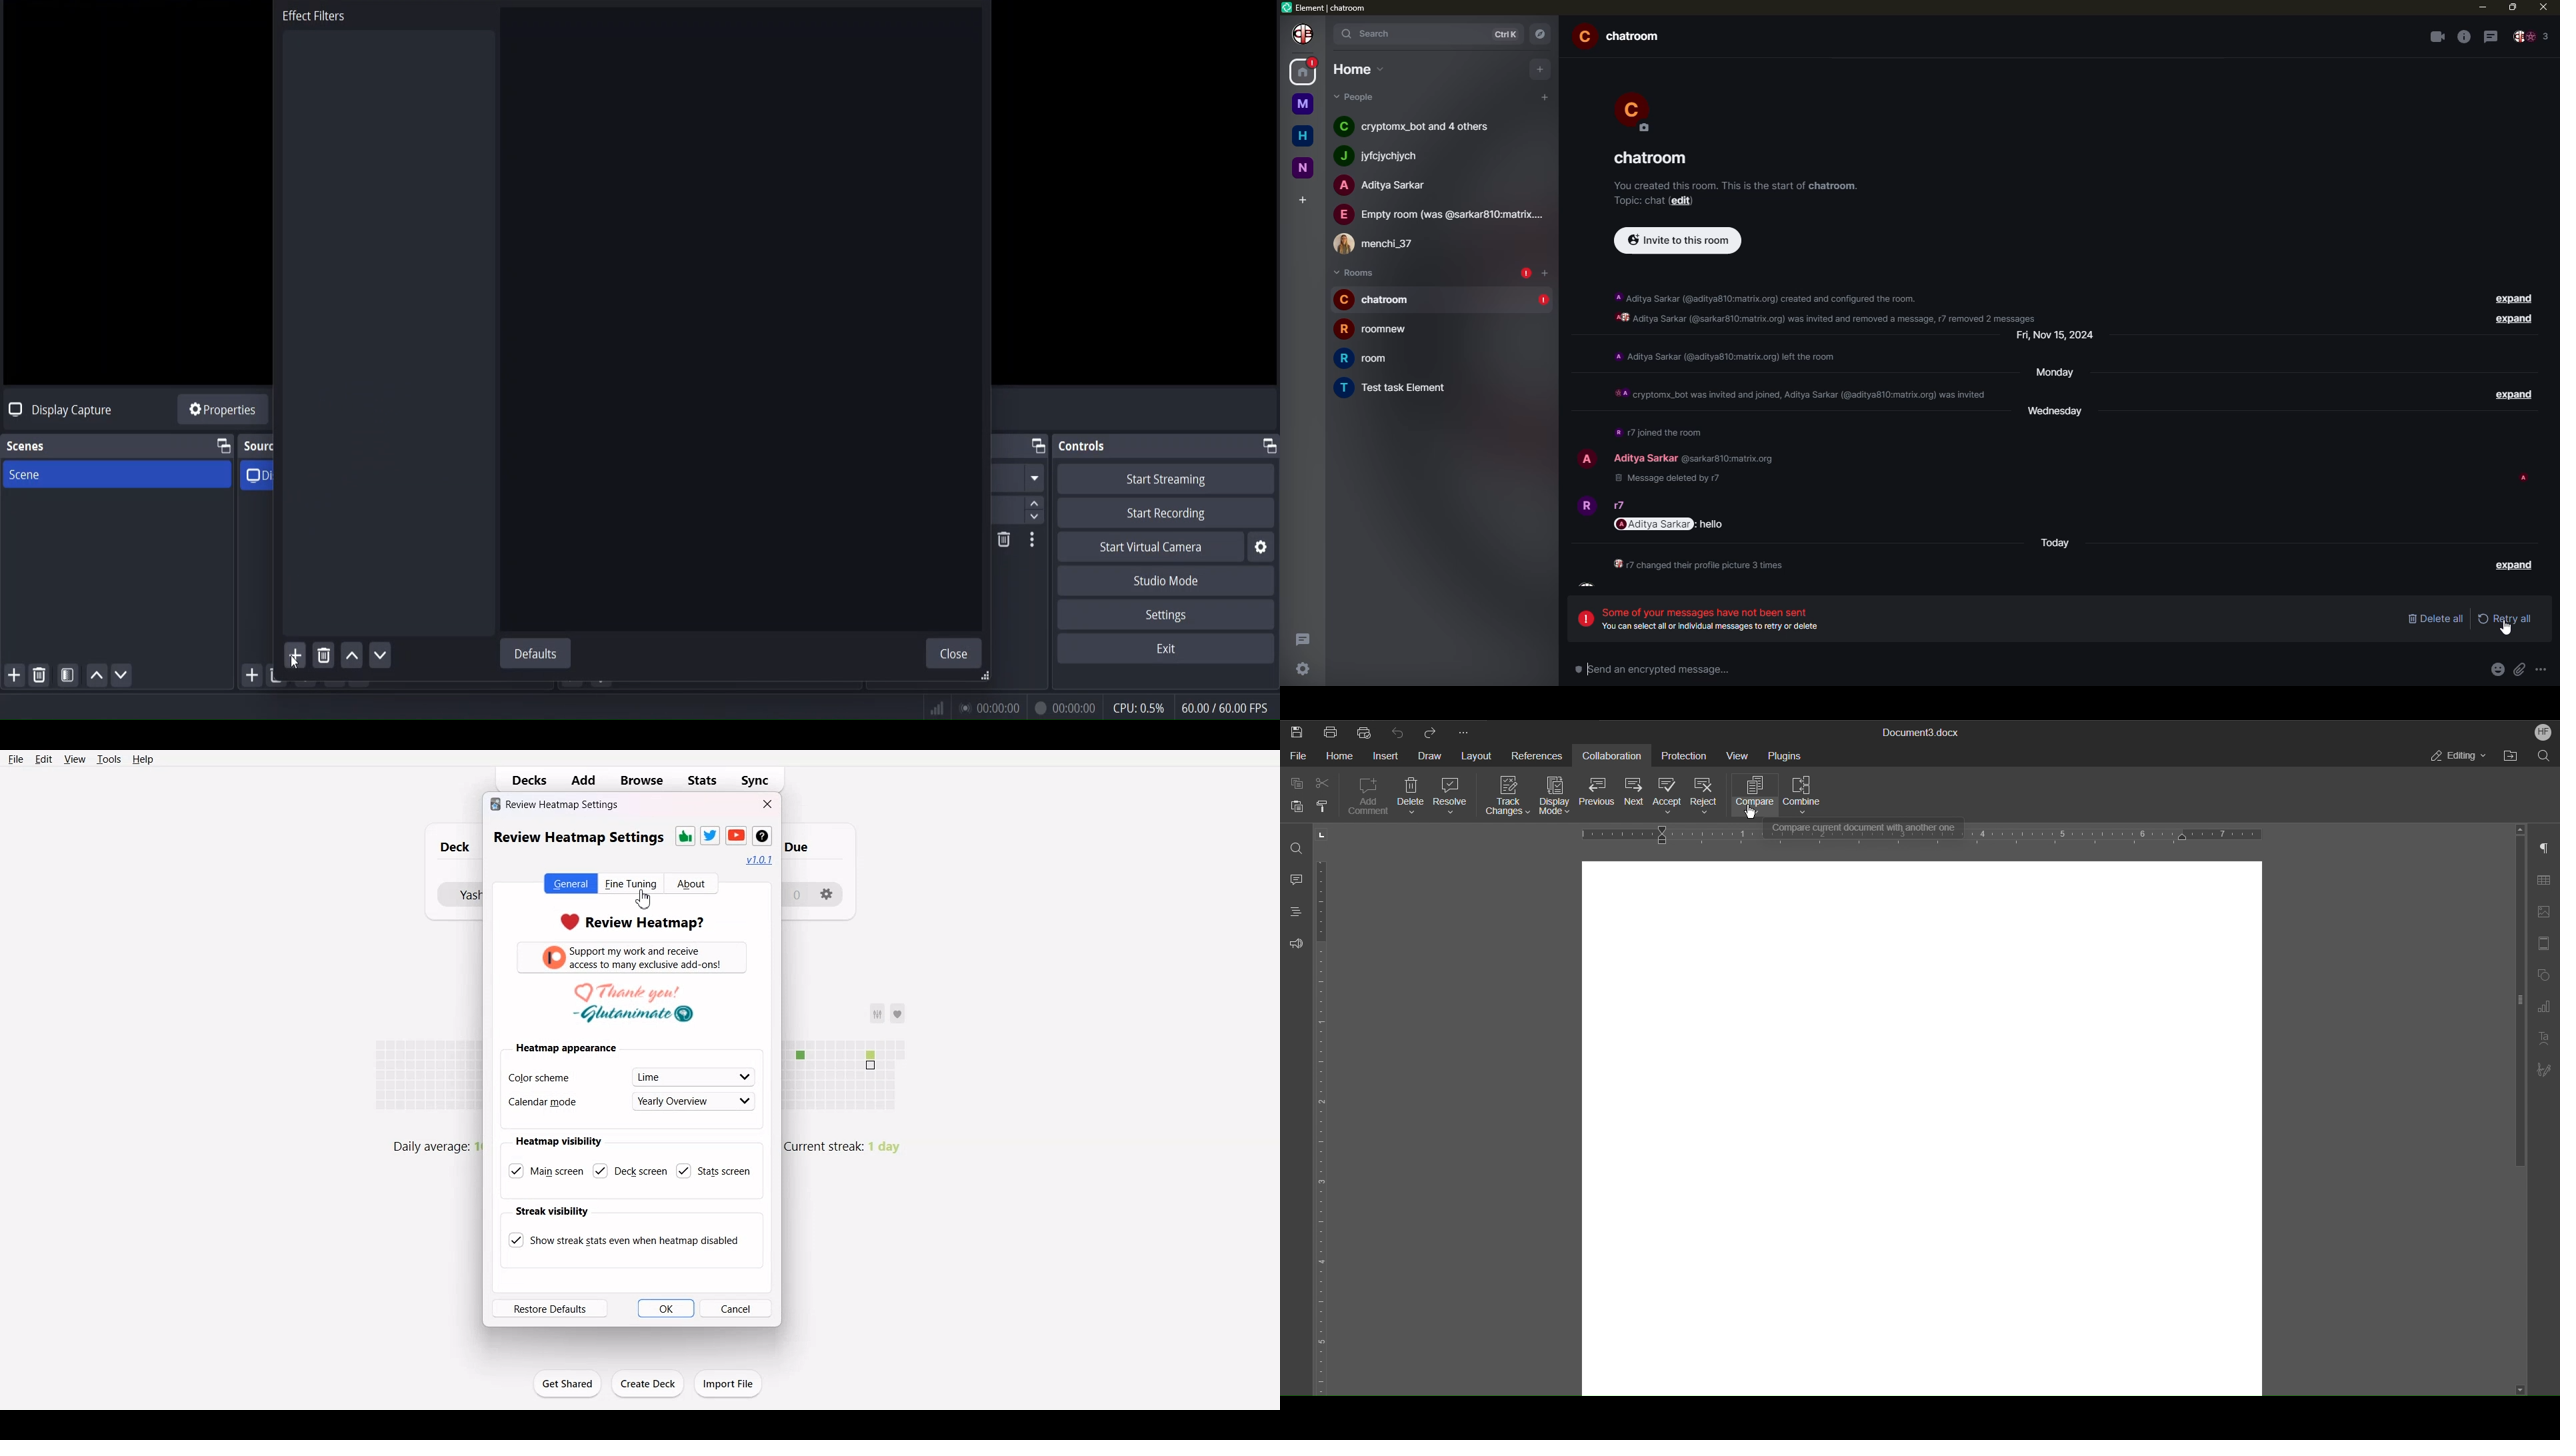  What do you see at coordinates (1303, 135) in the screenshot?
I see `home` at bounding box center [1303, 135].